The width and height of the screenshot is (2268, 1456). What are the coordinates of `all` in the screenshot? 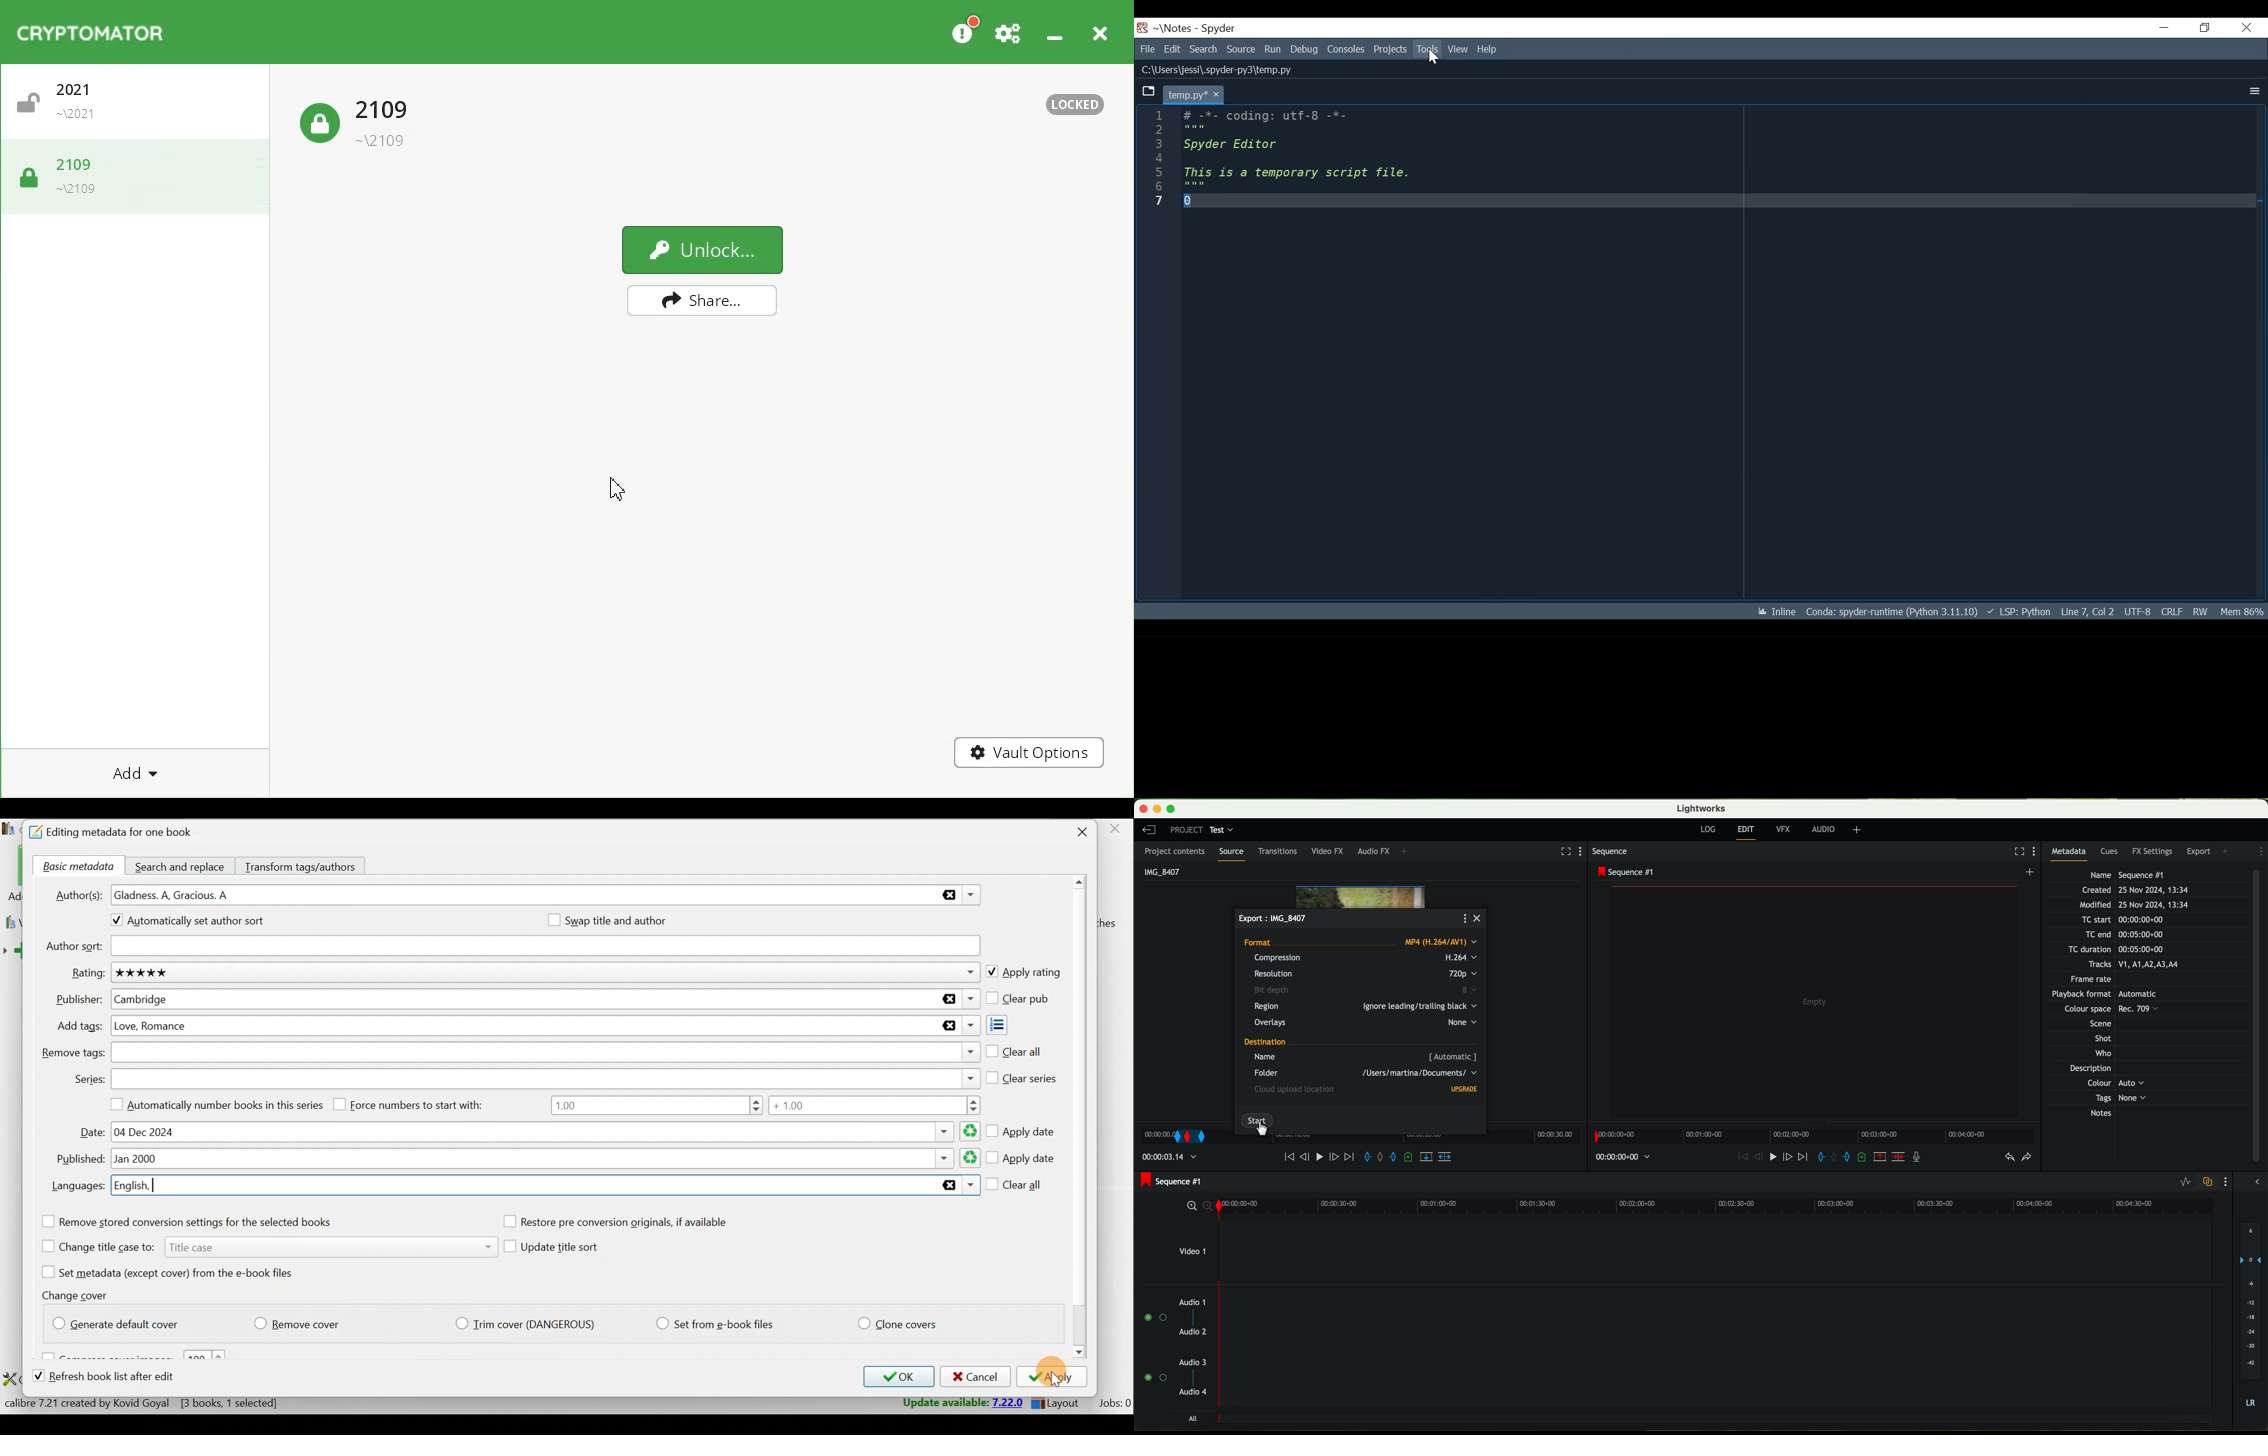 It's located at (1194, 1419).